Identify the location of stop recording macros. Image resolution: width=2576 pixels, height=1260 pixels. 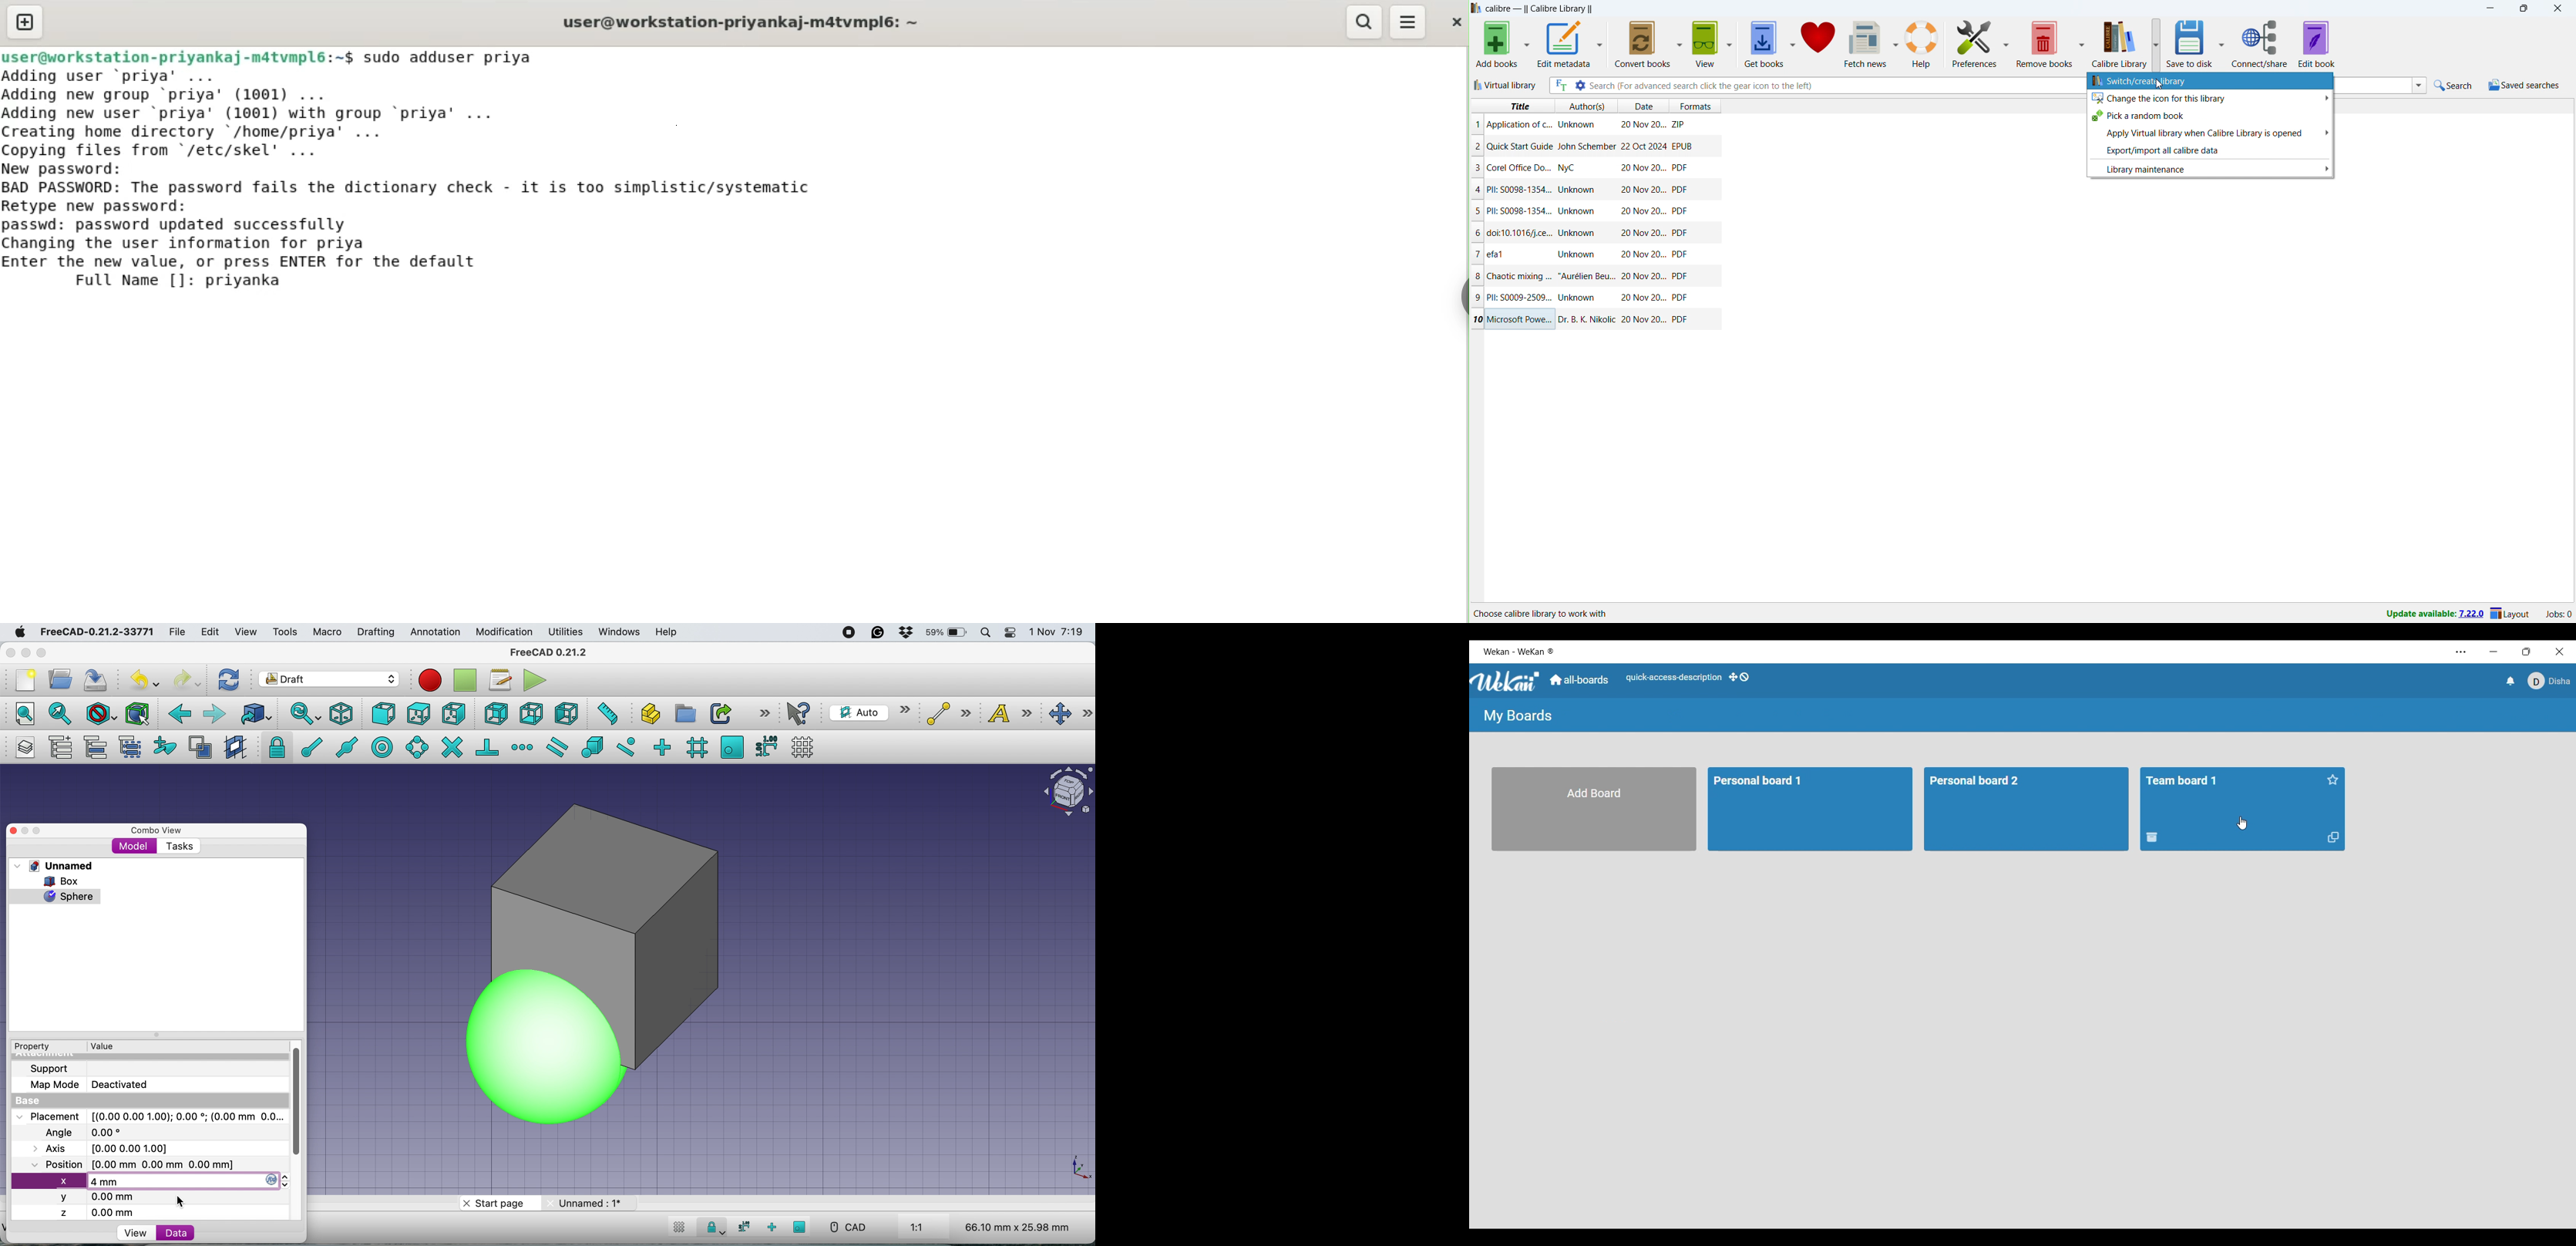
(467, 681).